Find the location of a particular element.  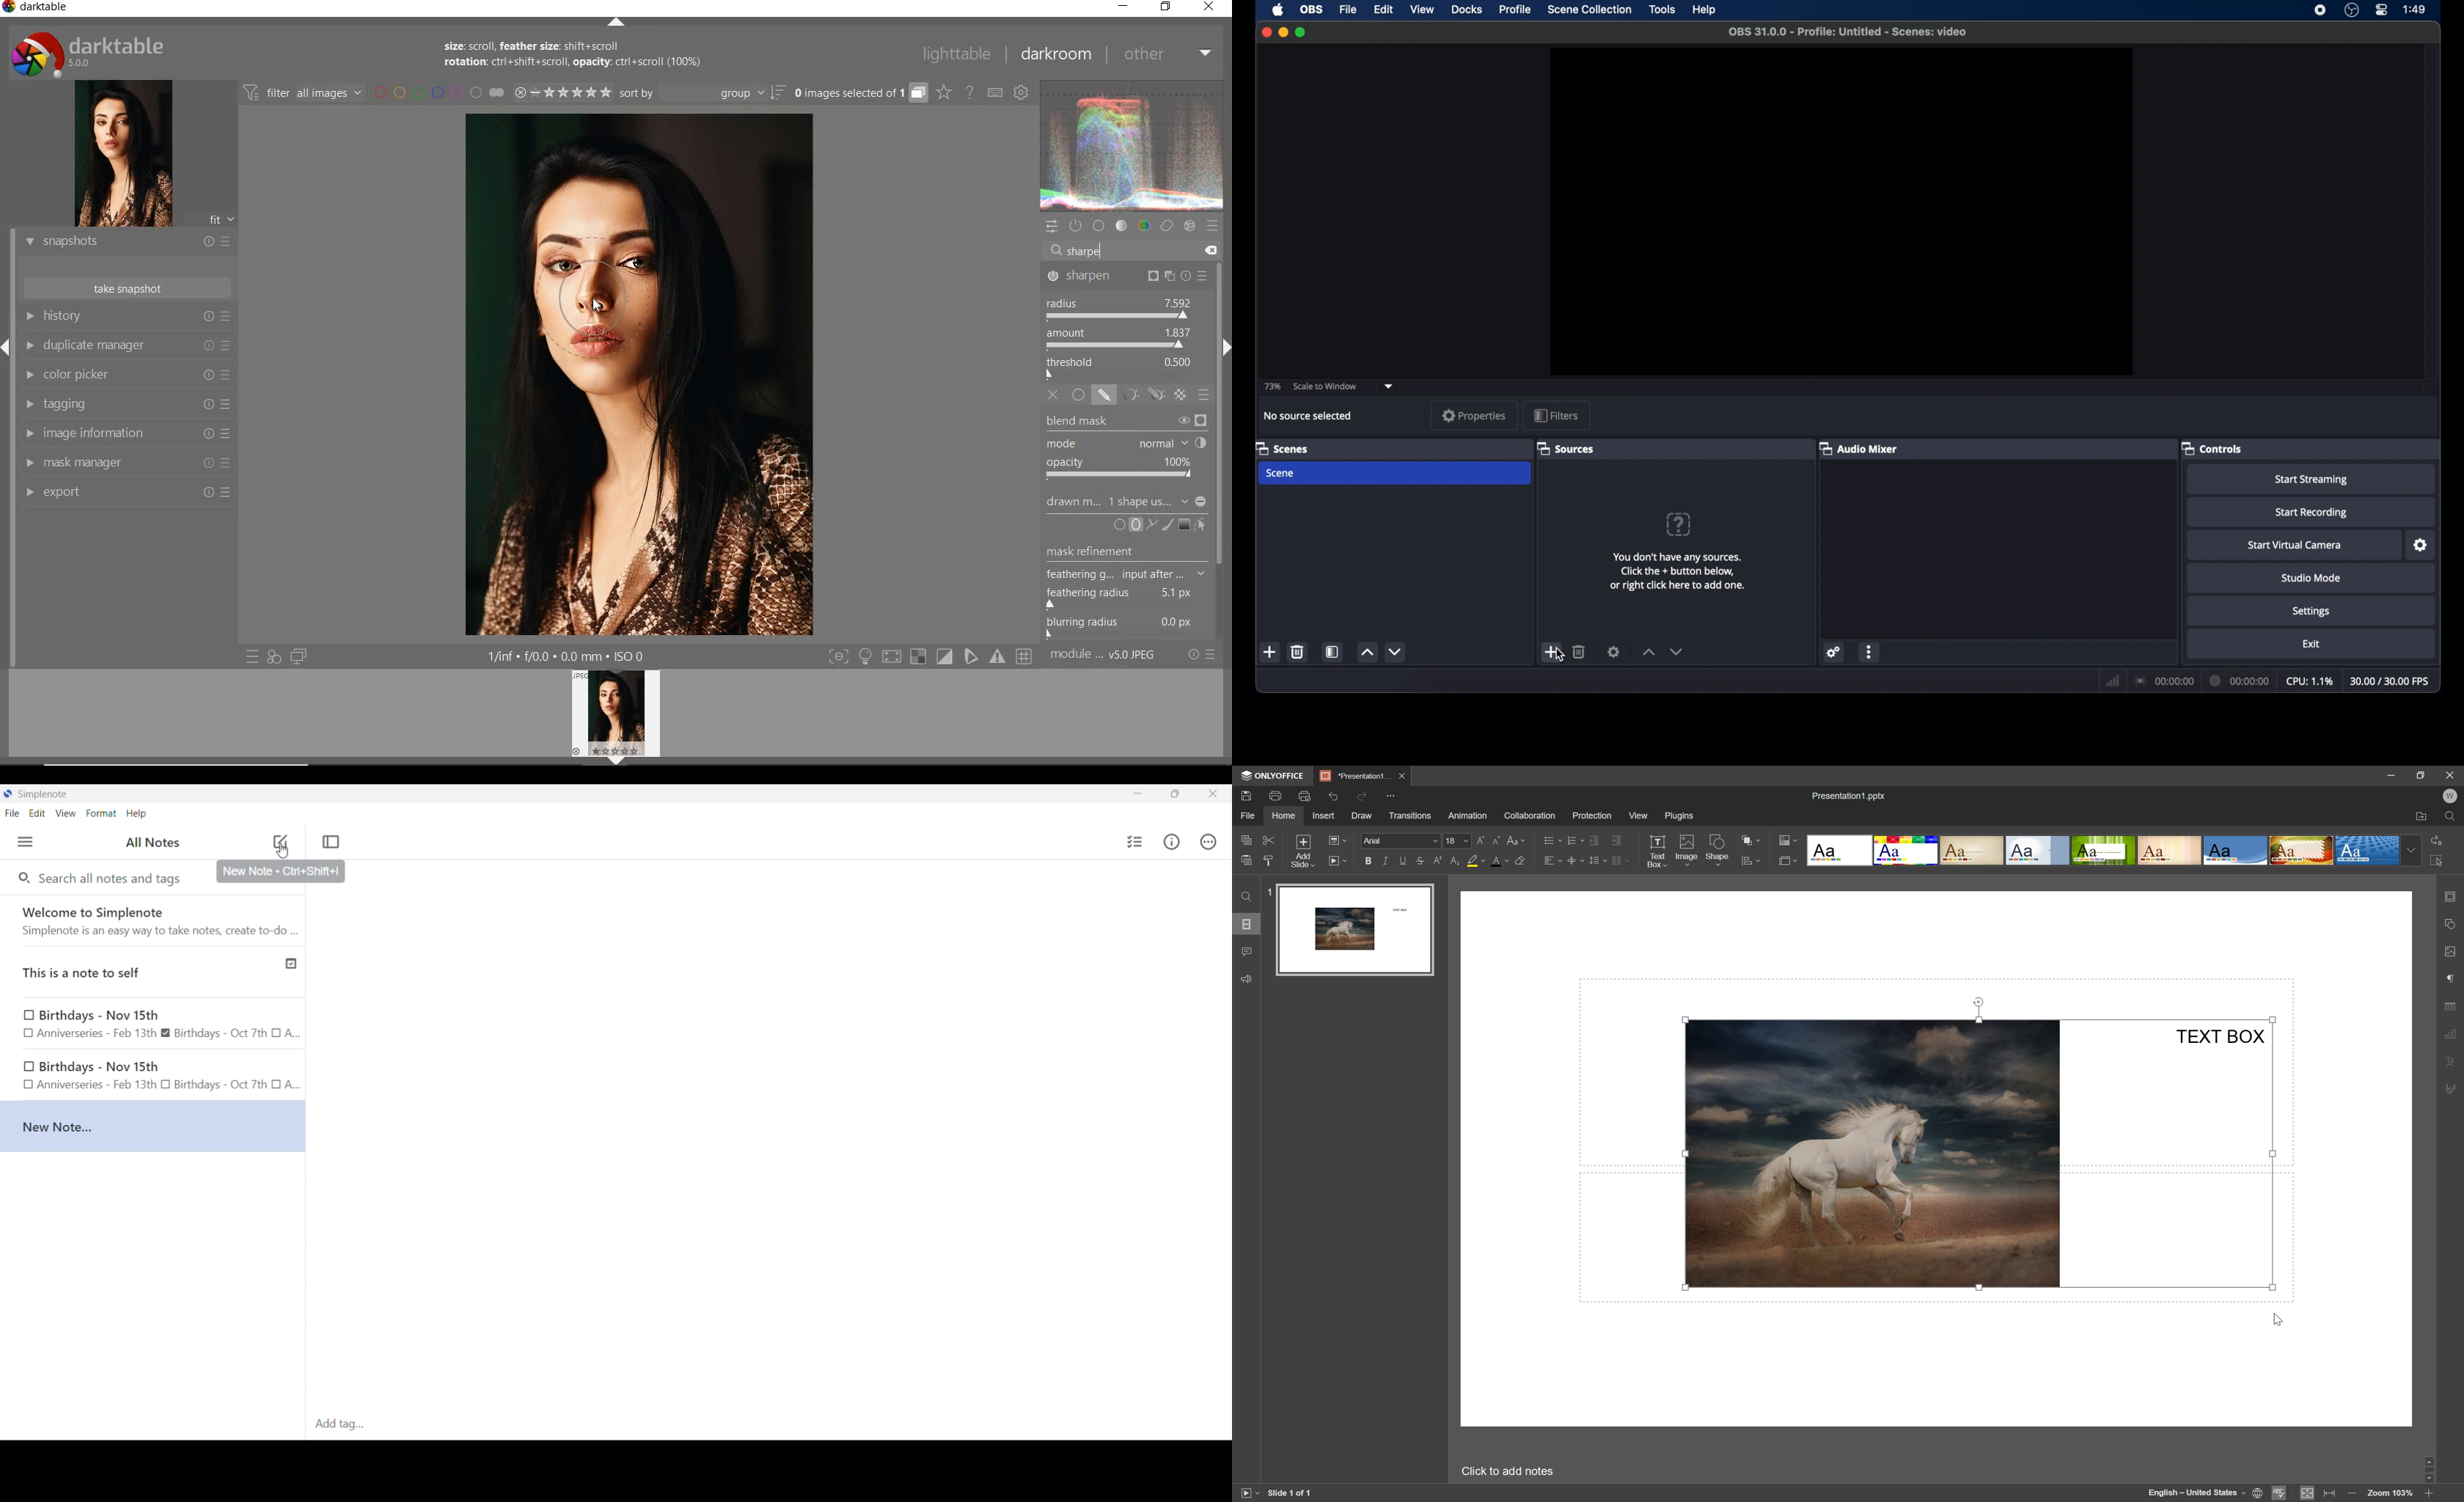

scale to window is located at coordinates (1326, 386).